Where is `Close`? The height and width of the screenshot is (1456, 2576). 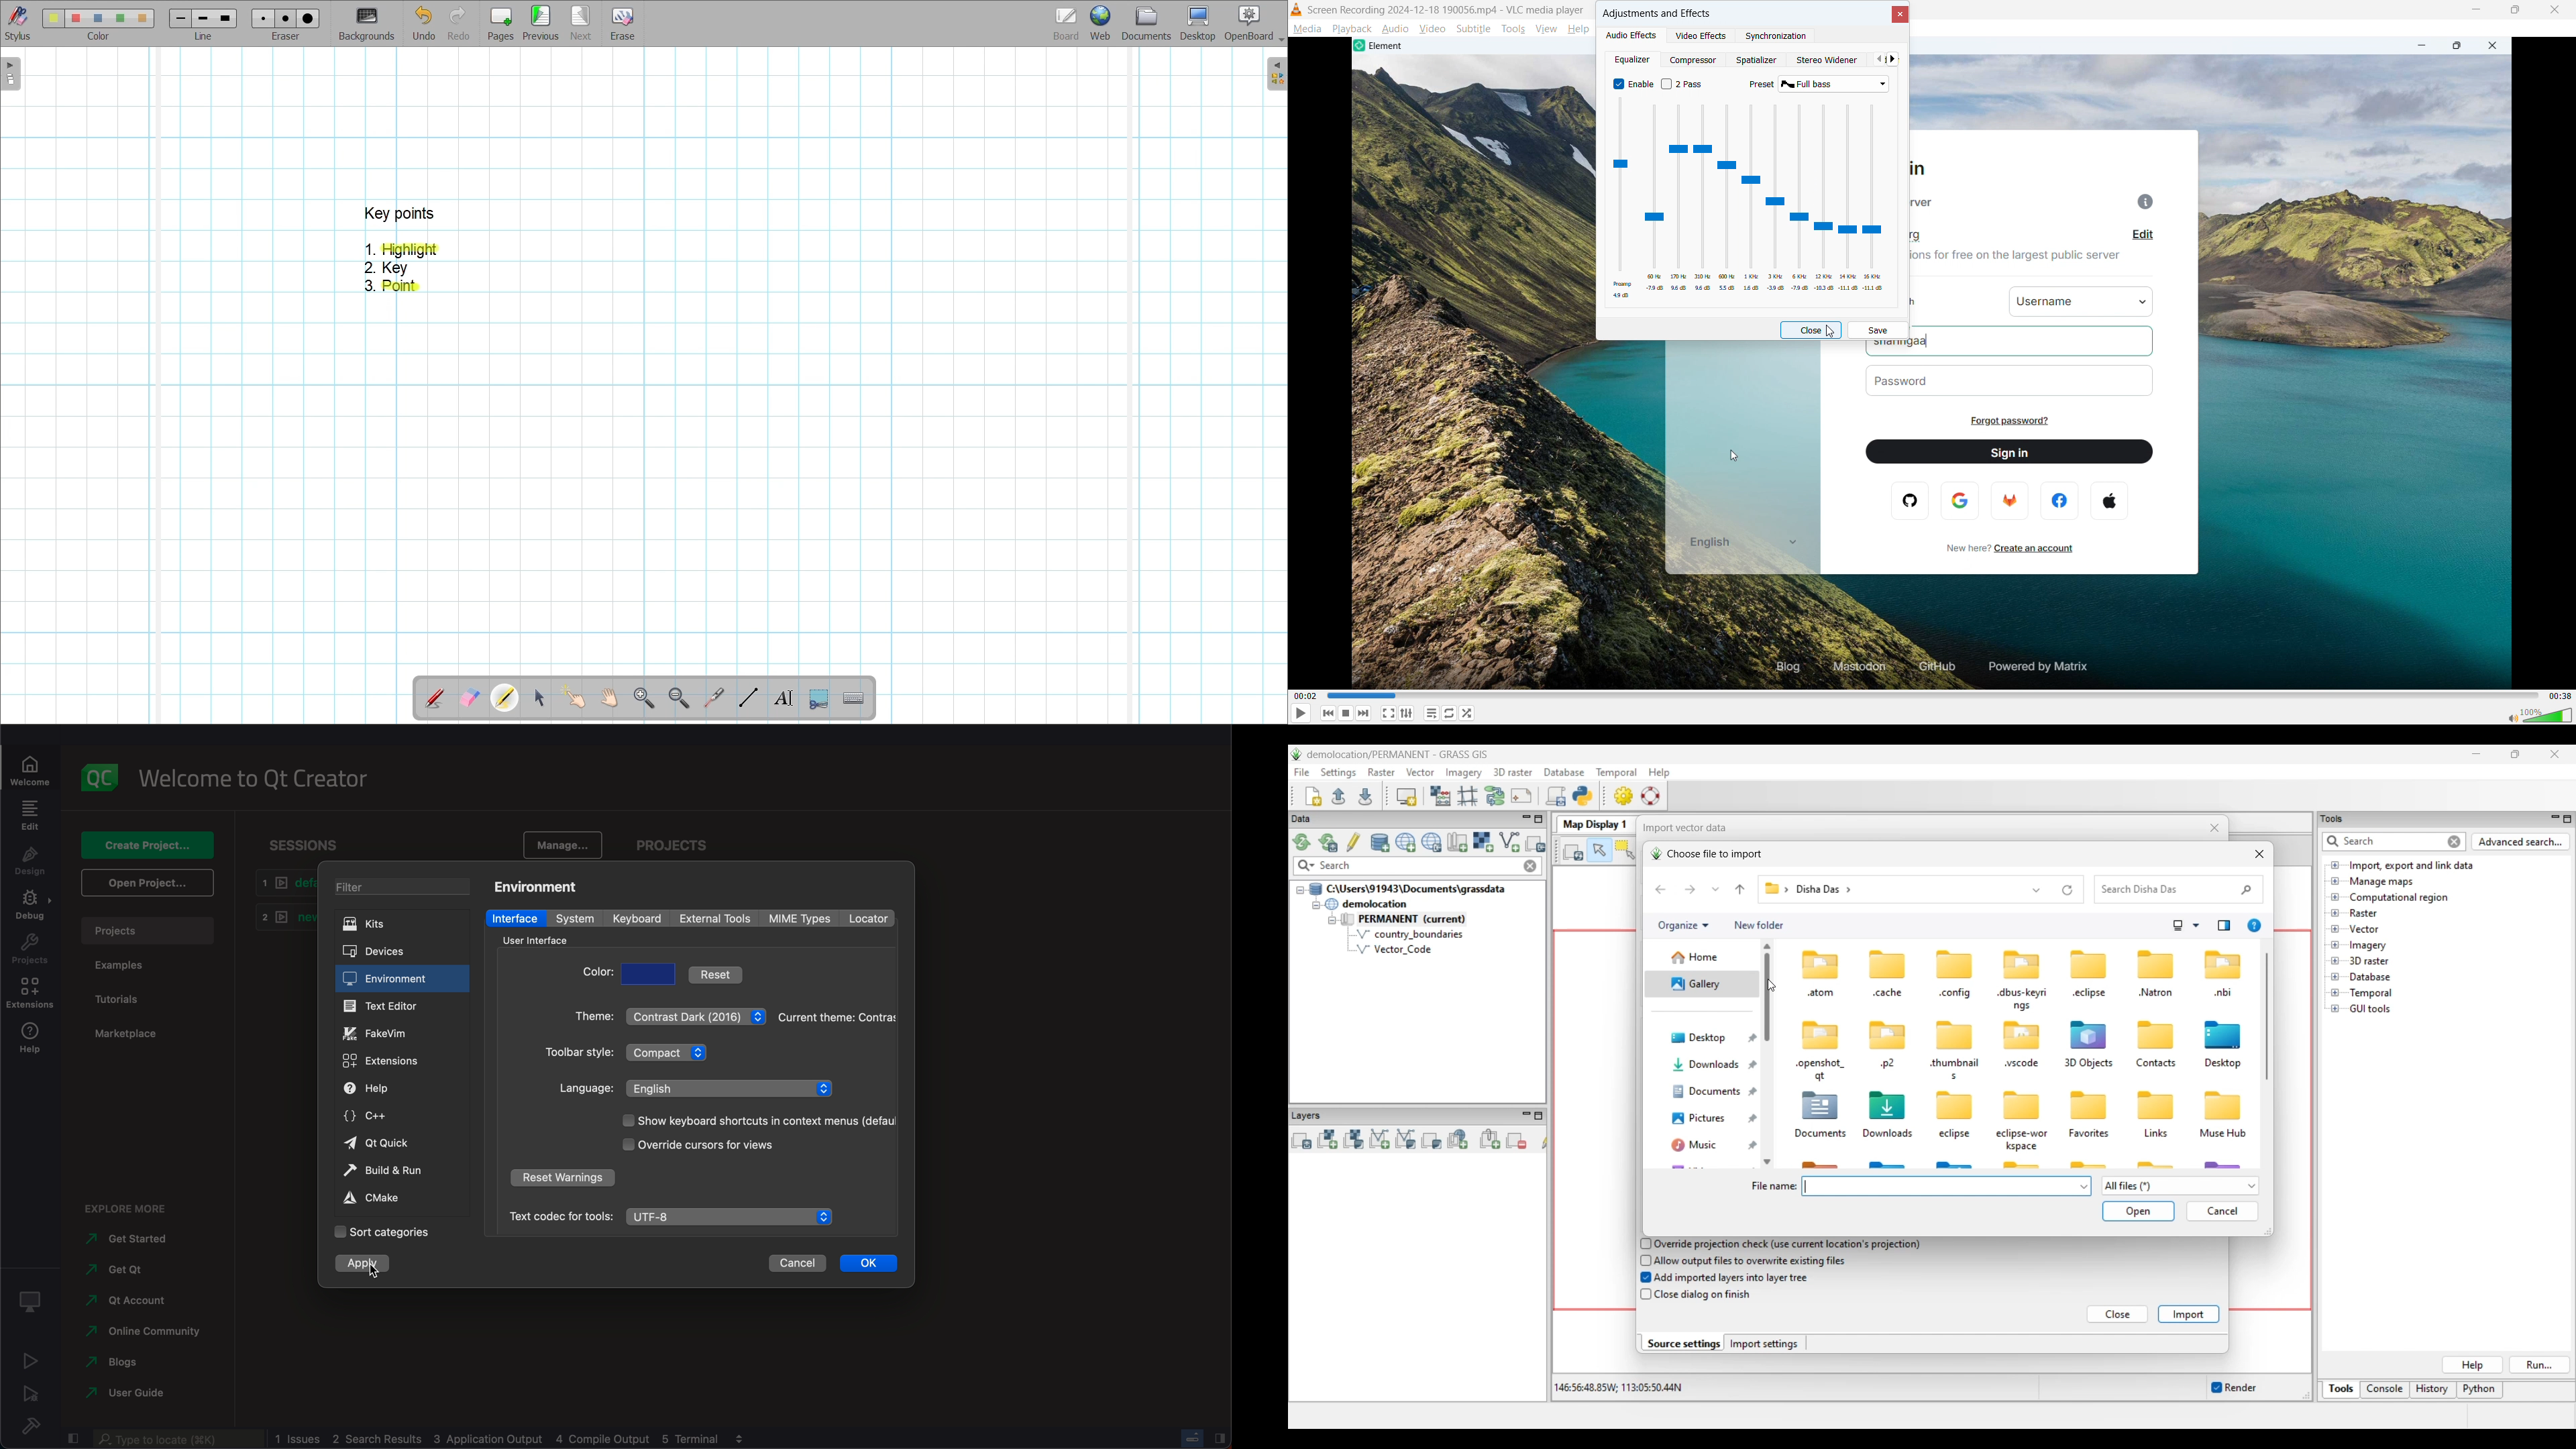
Close is located at coordinates (1901, 14).